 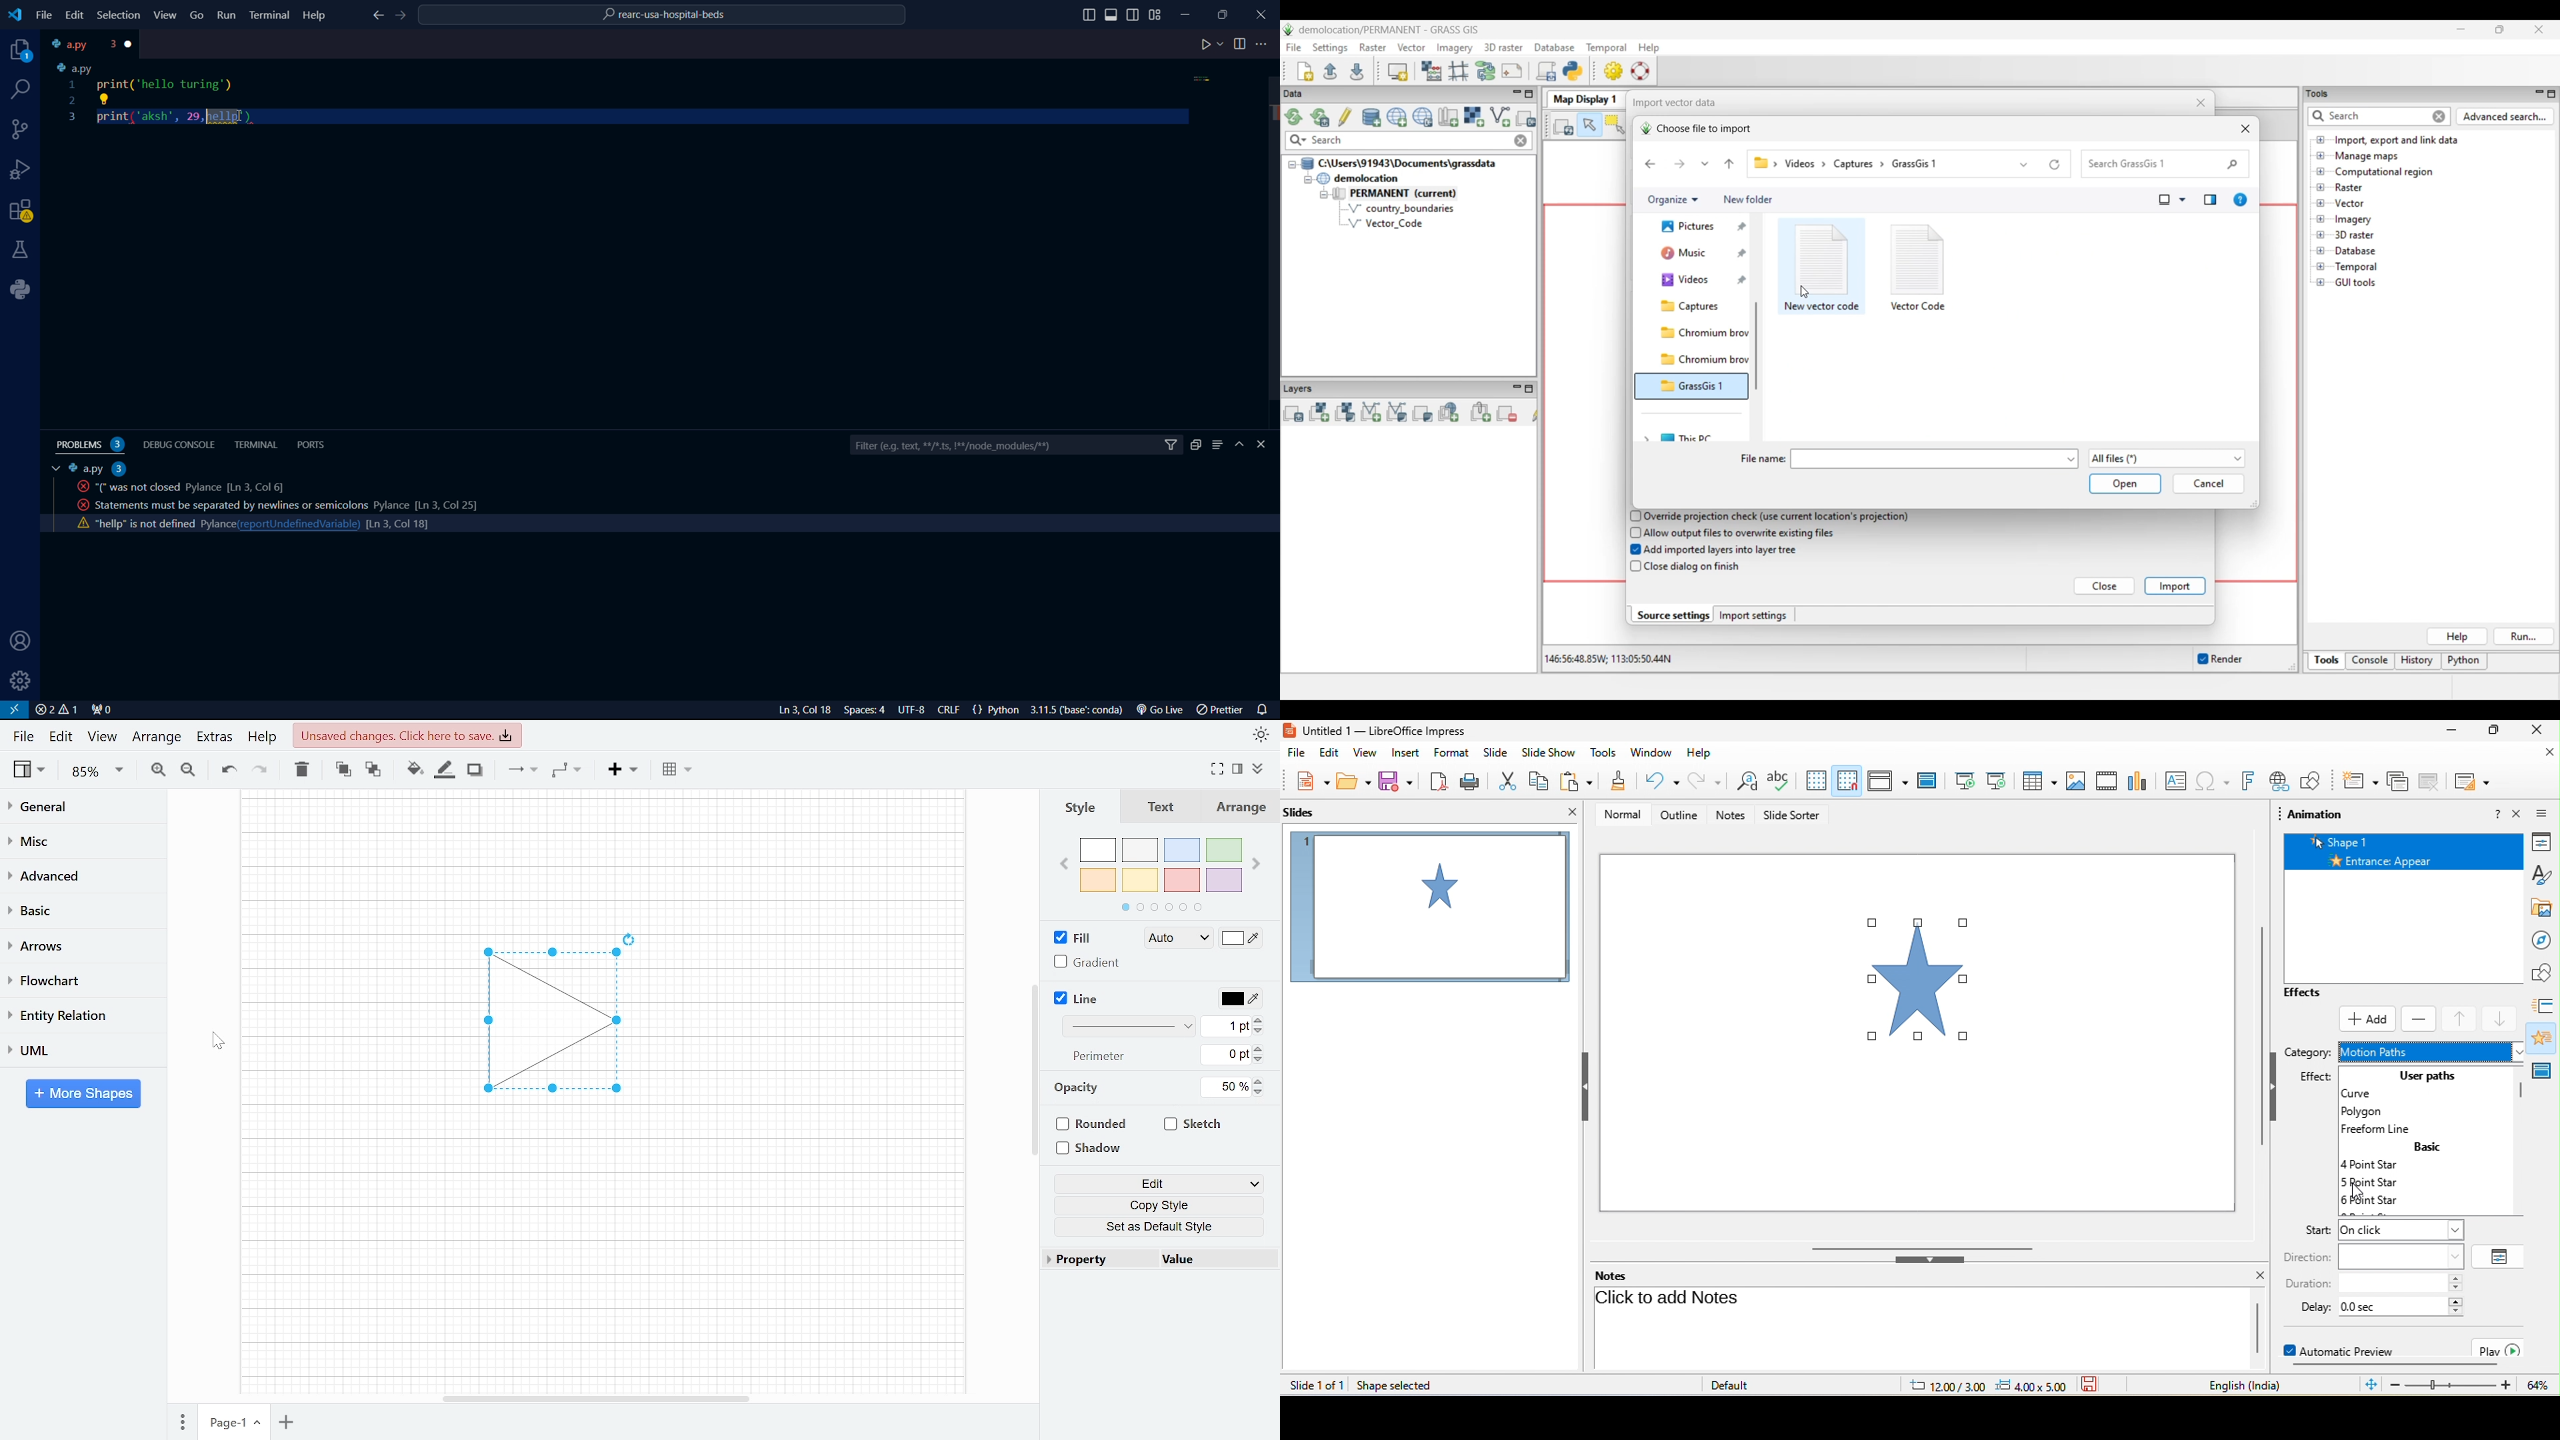 What do you see at coordinates (602, 855) in the screenshot?
I see `workspace` at bounding box center [602, 855].